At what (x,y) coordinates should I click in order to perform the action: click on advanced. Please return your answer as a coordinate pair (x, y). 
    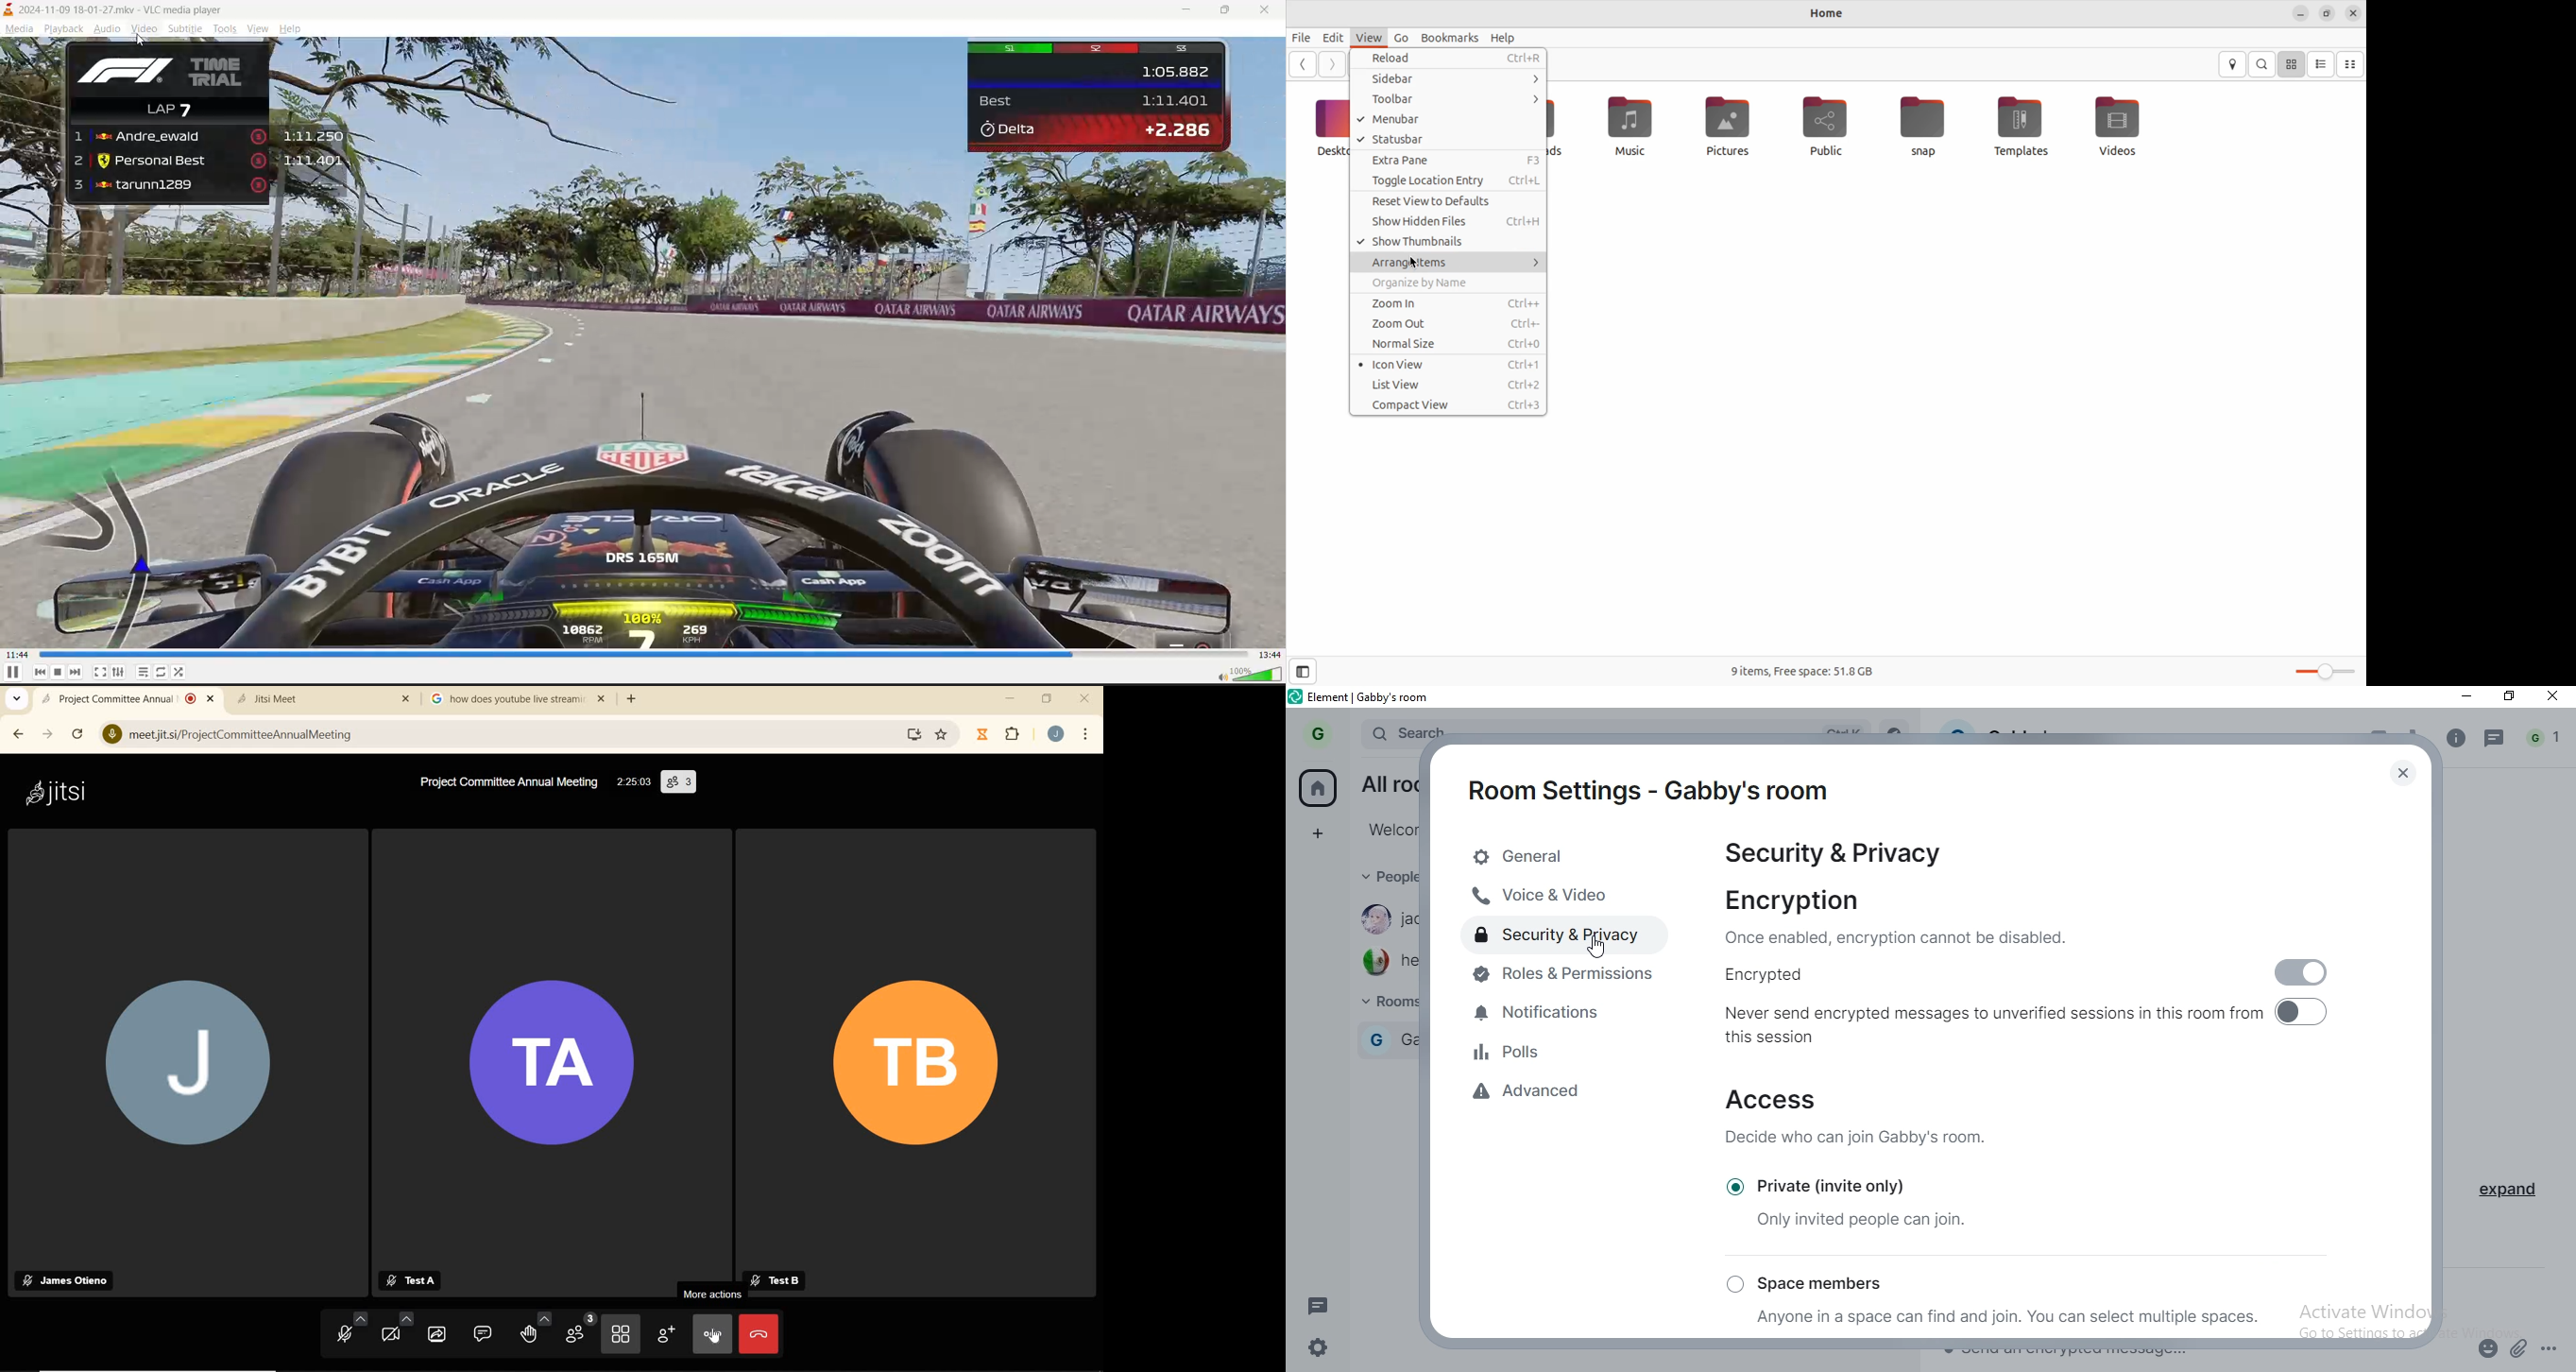
    Looking at the image, I should click on (1541, 1097).